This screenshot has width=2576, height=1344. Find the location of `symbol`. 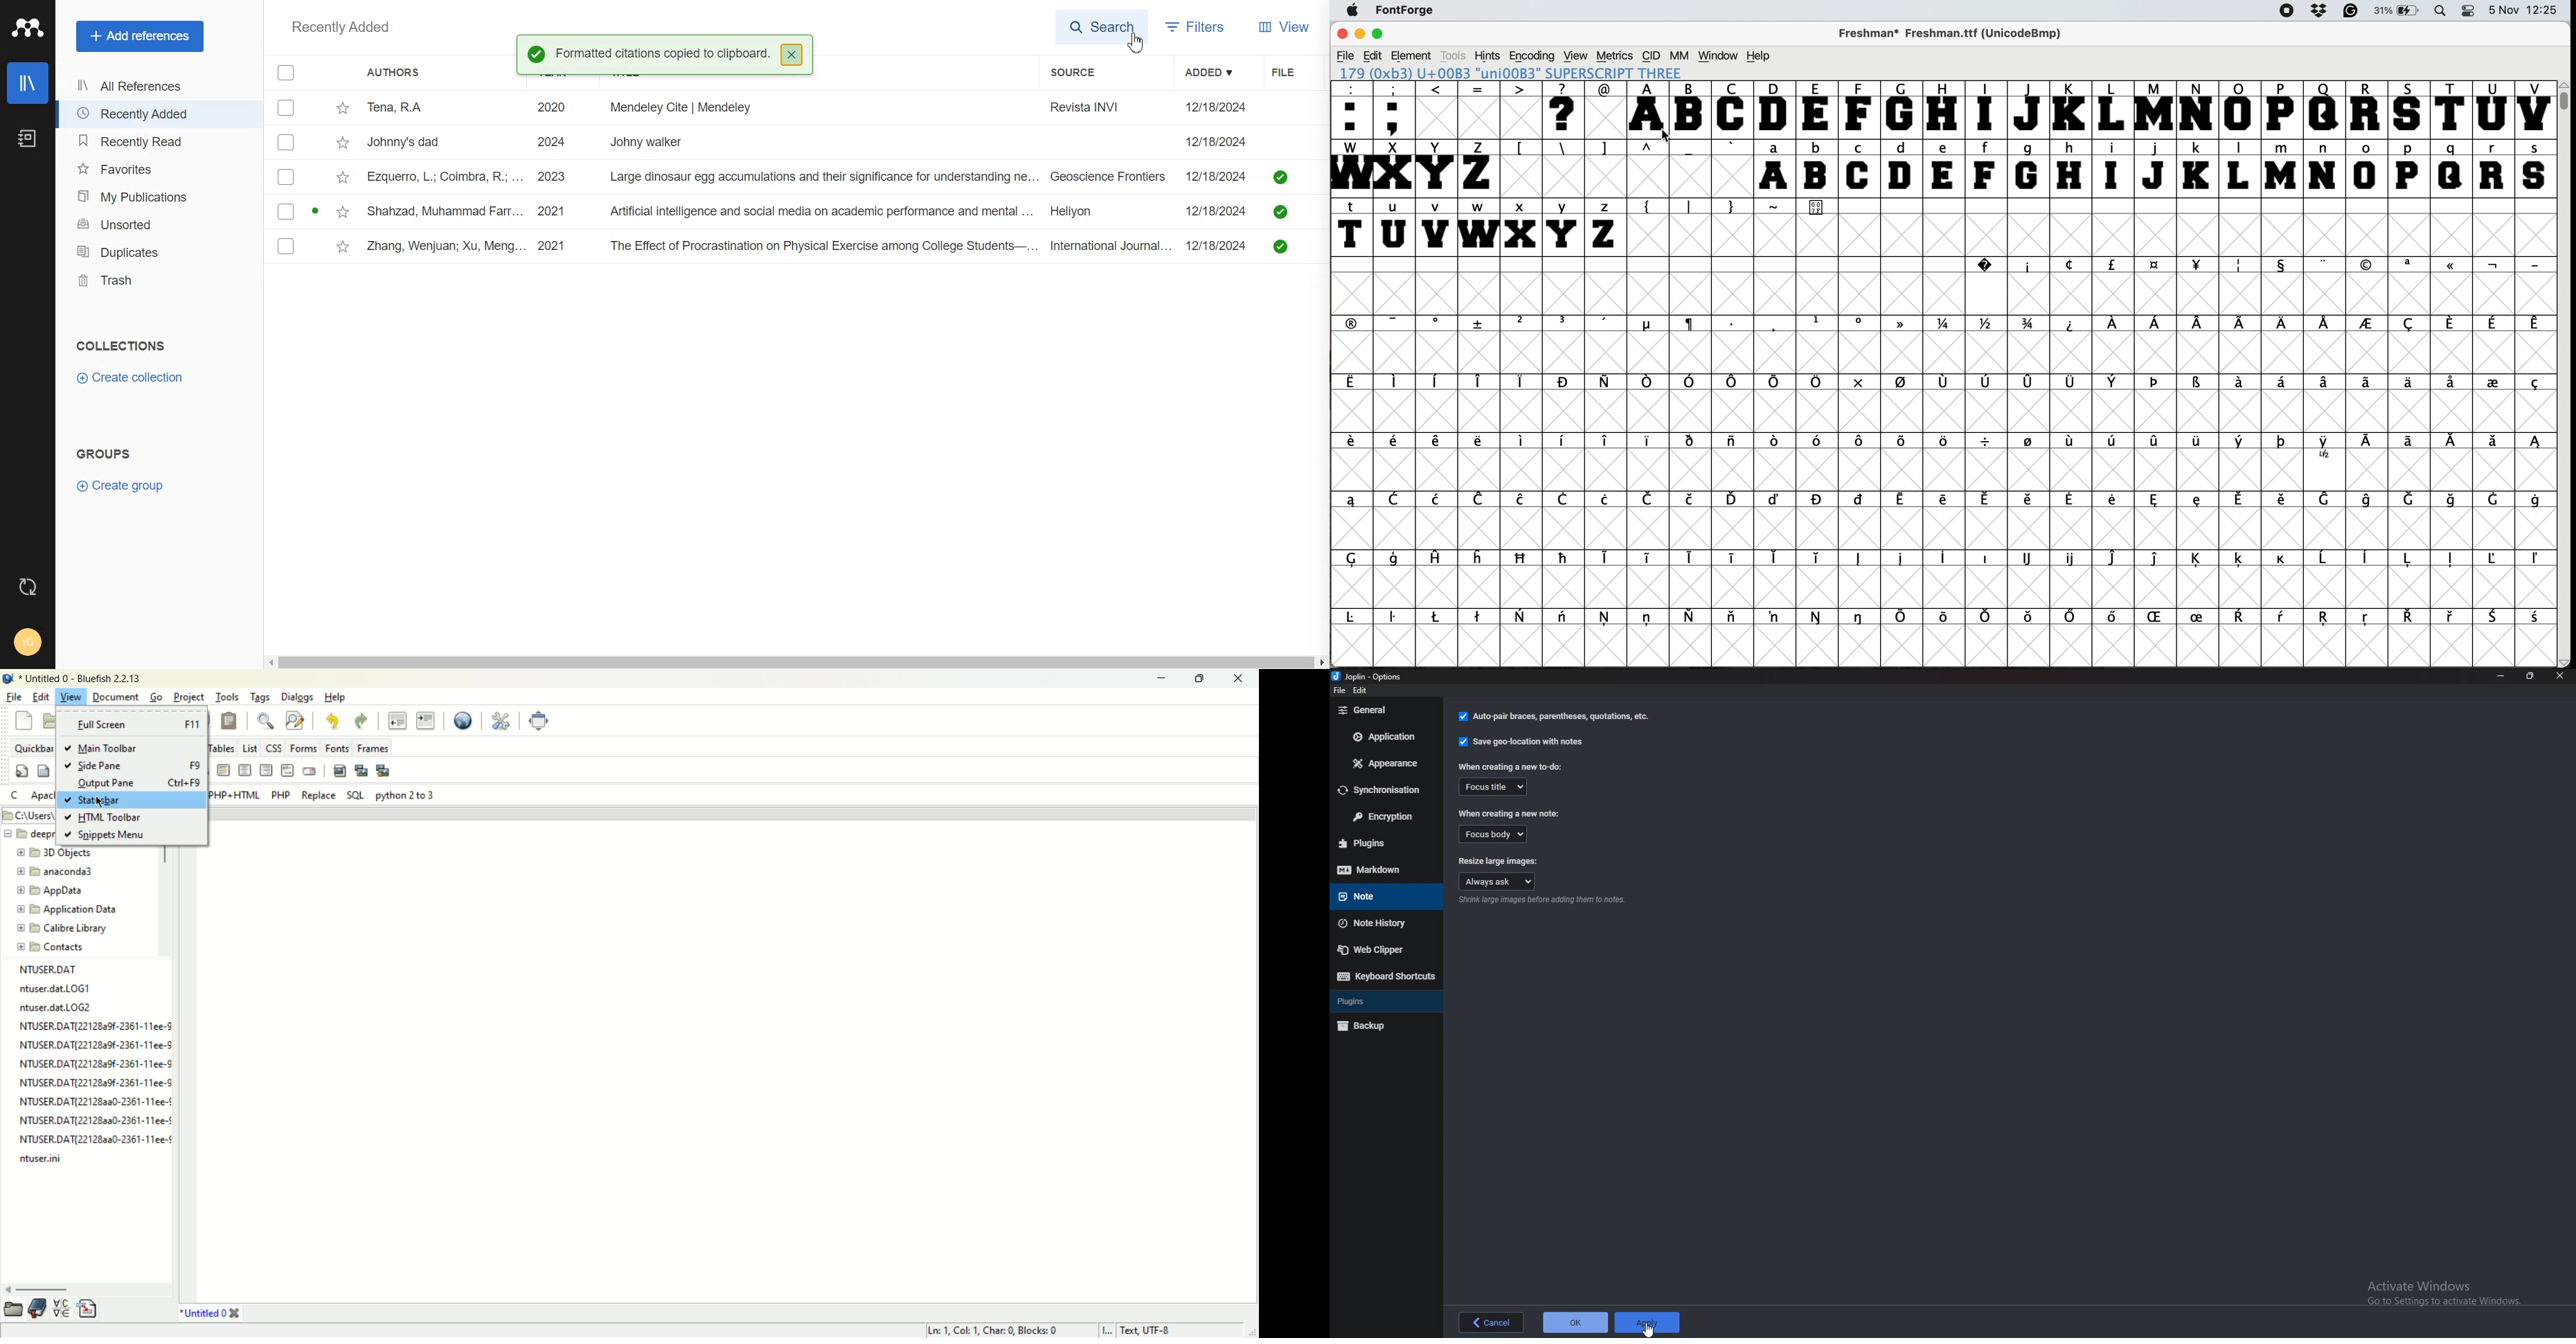

symbol is located at coordinates (1607, 500).